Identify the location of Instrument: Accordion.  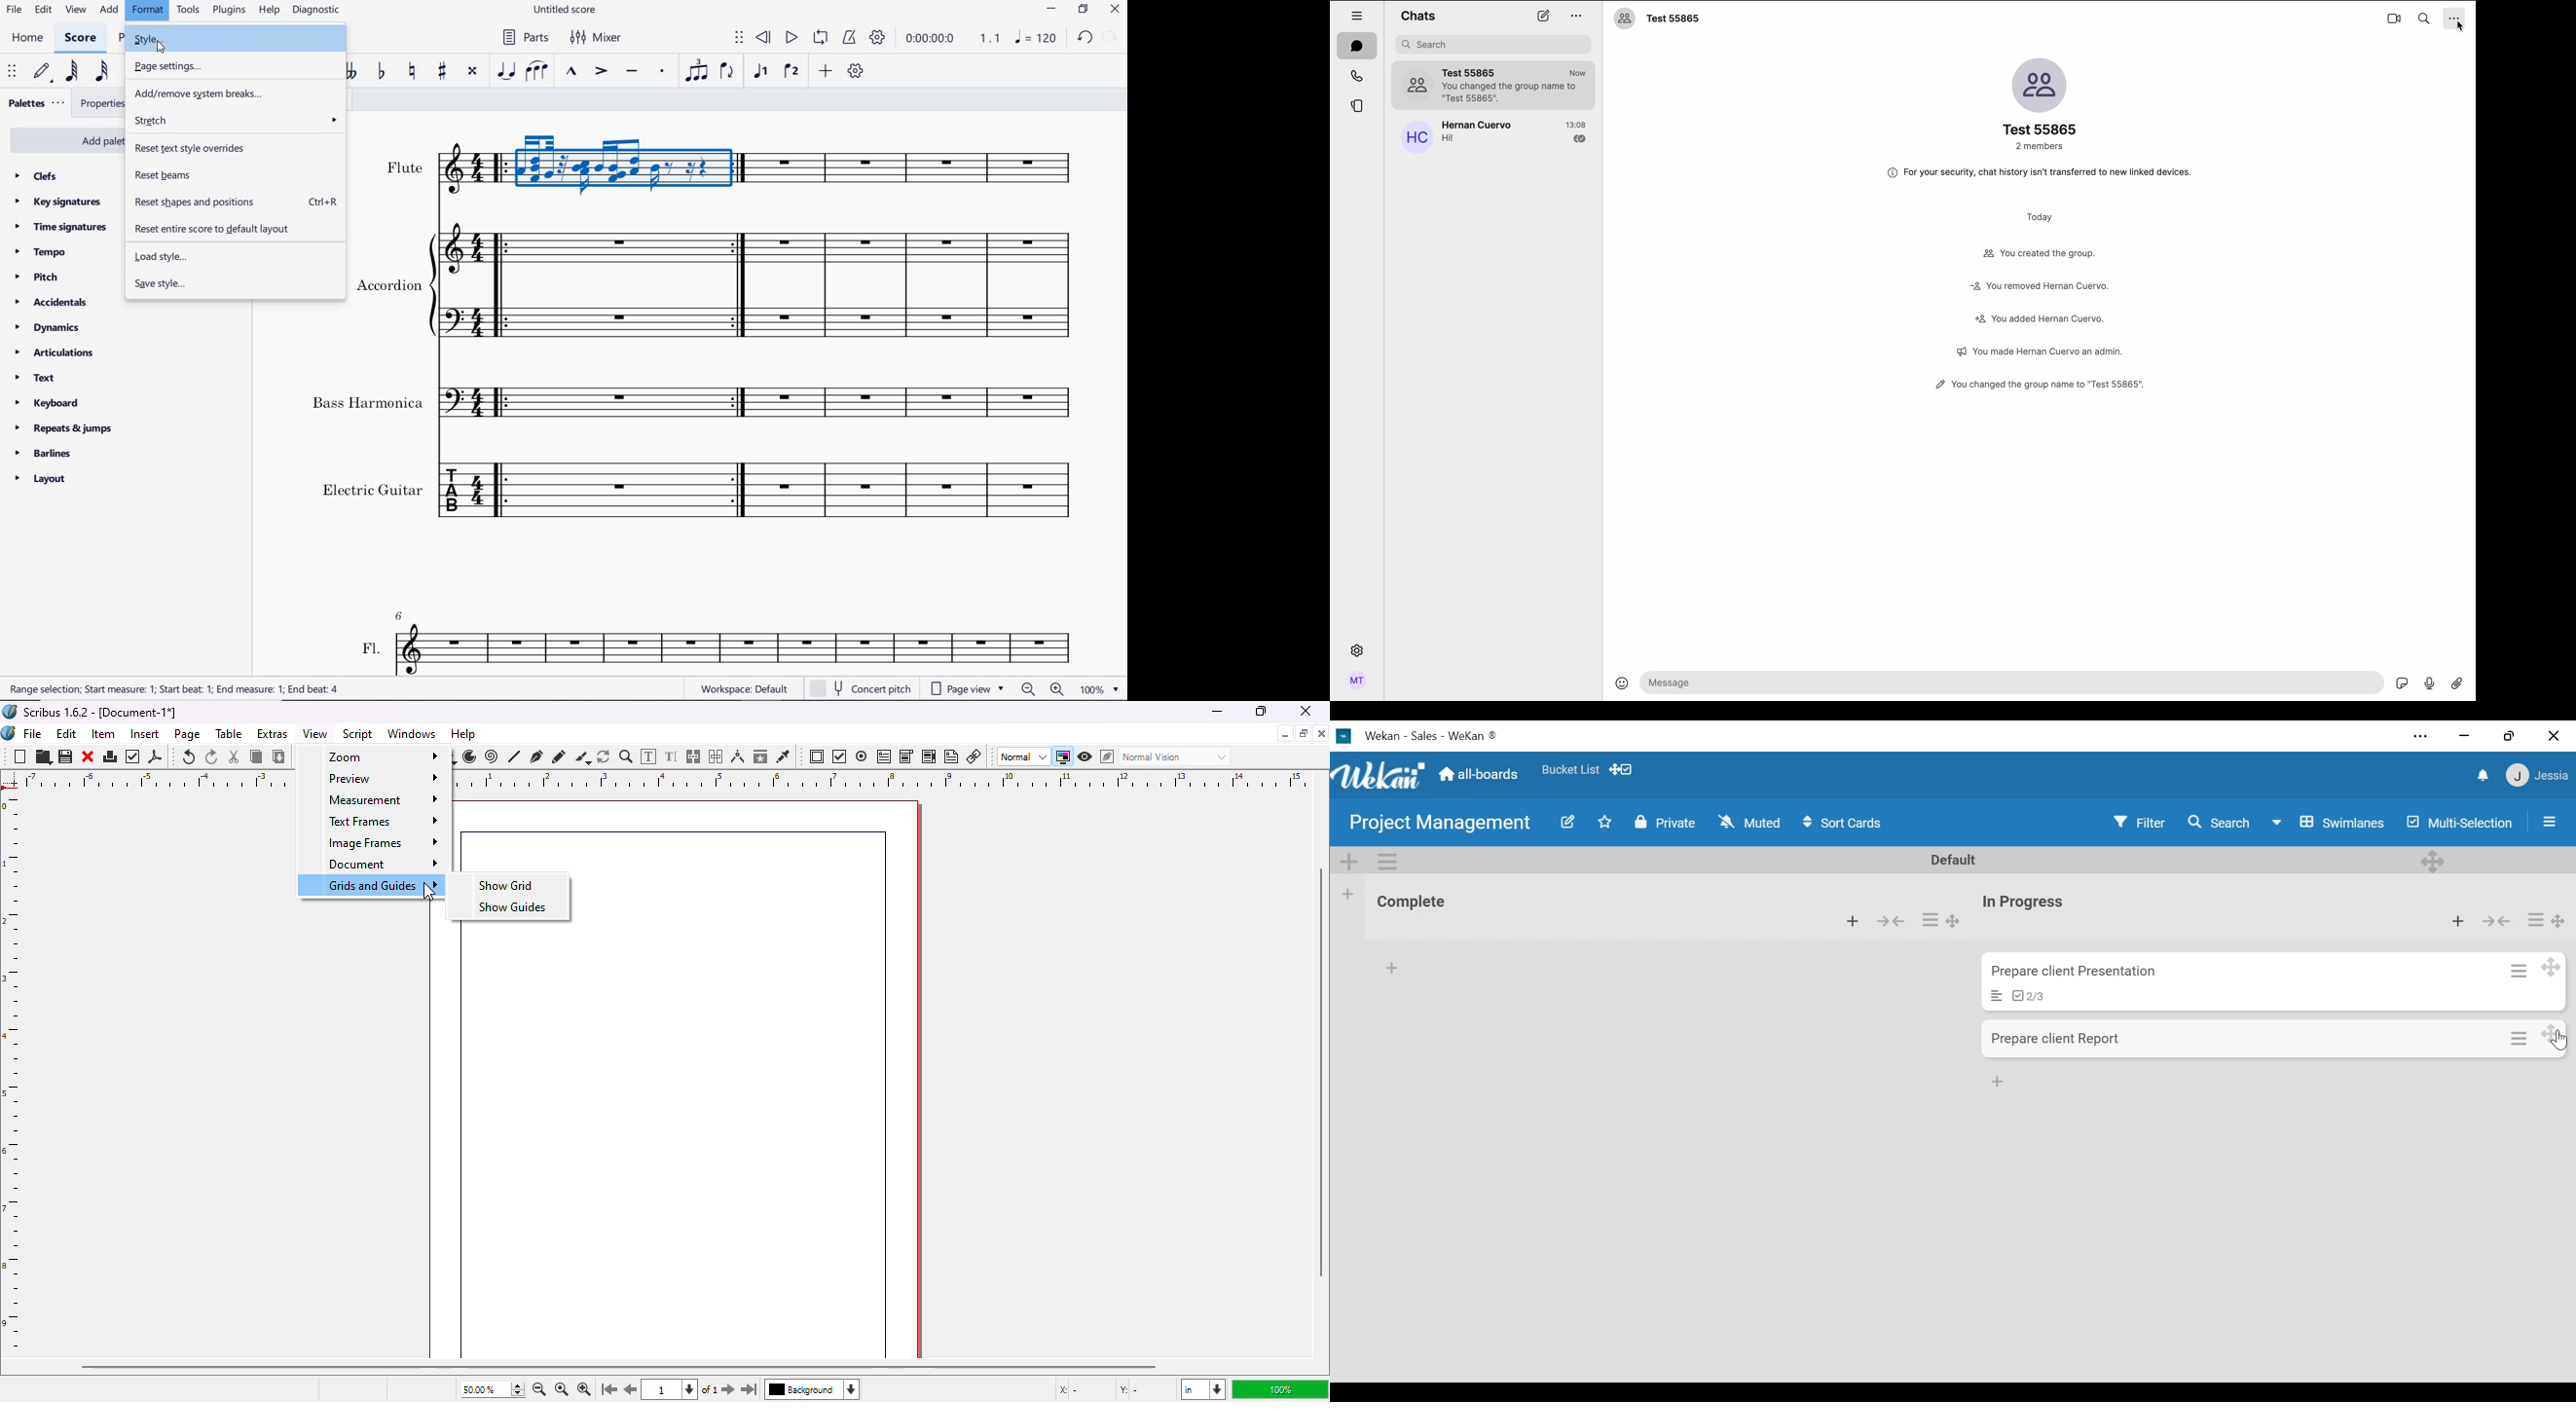
(722, 285).